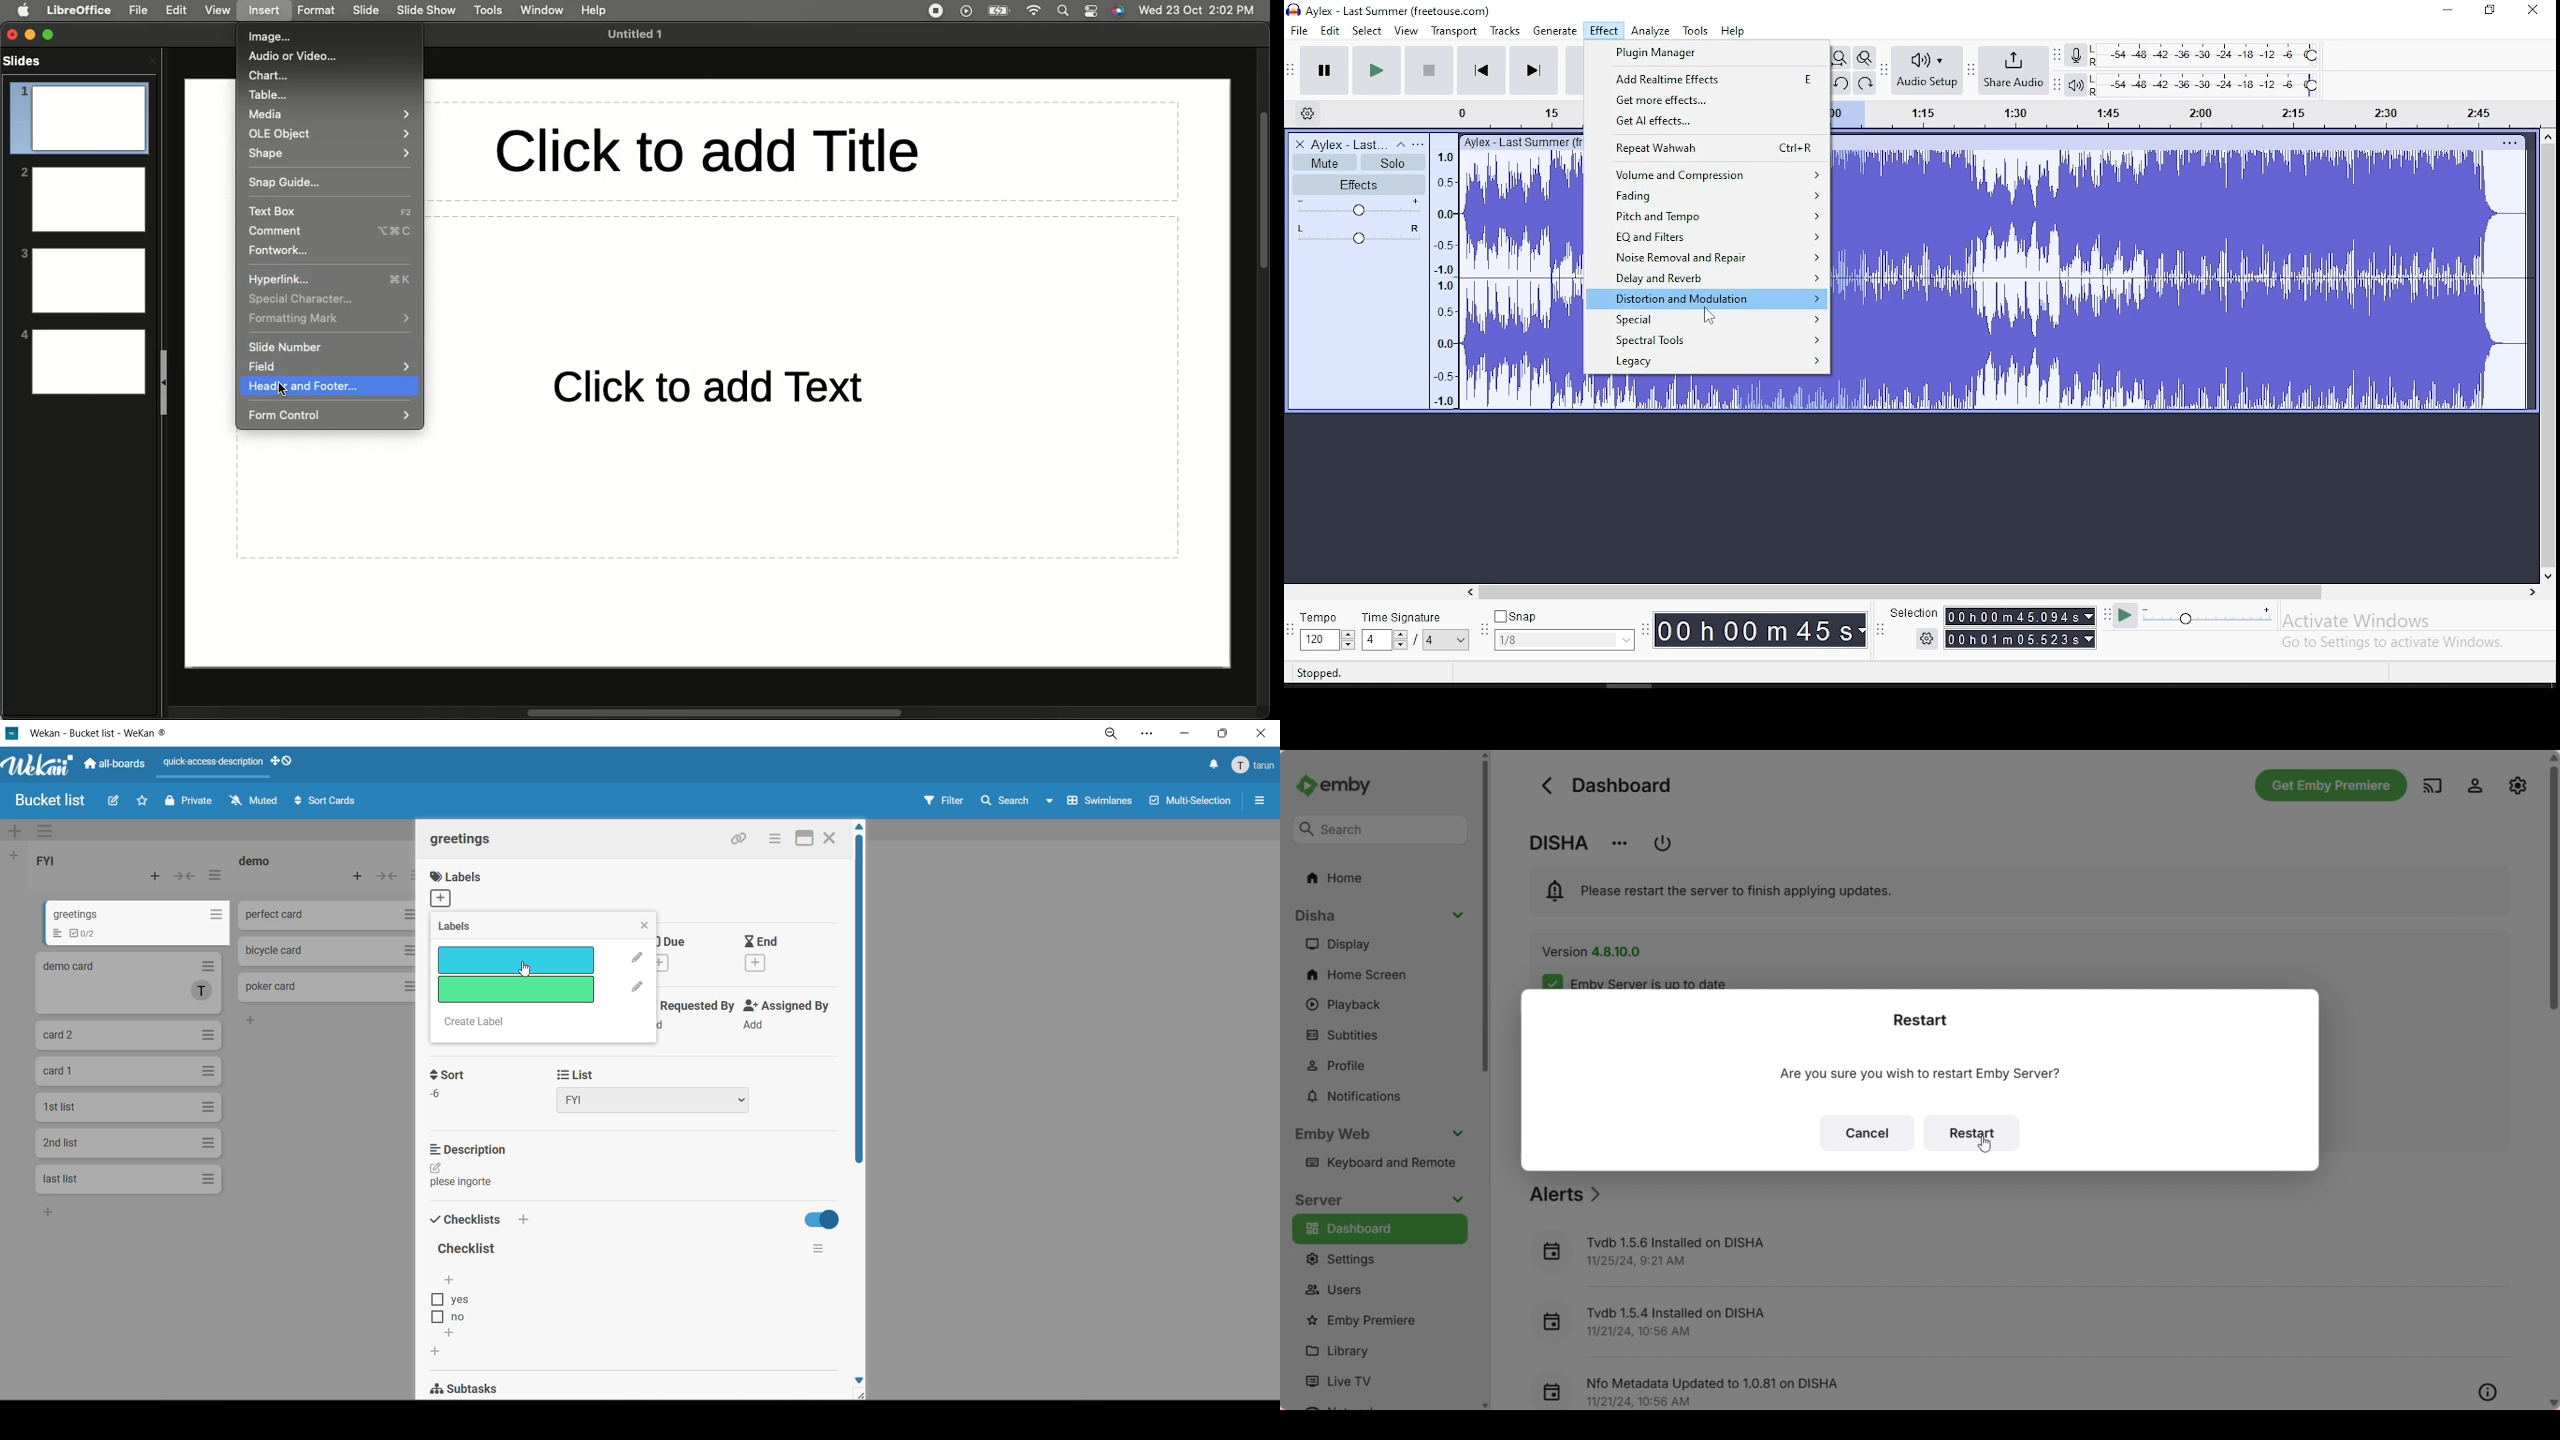  I want to click on File name, so click(640, 34).